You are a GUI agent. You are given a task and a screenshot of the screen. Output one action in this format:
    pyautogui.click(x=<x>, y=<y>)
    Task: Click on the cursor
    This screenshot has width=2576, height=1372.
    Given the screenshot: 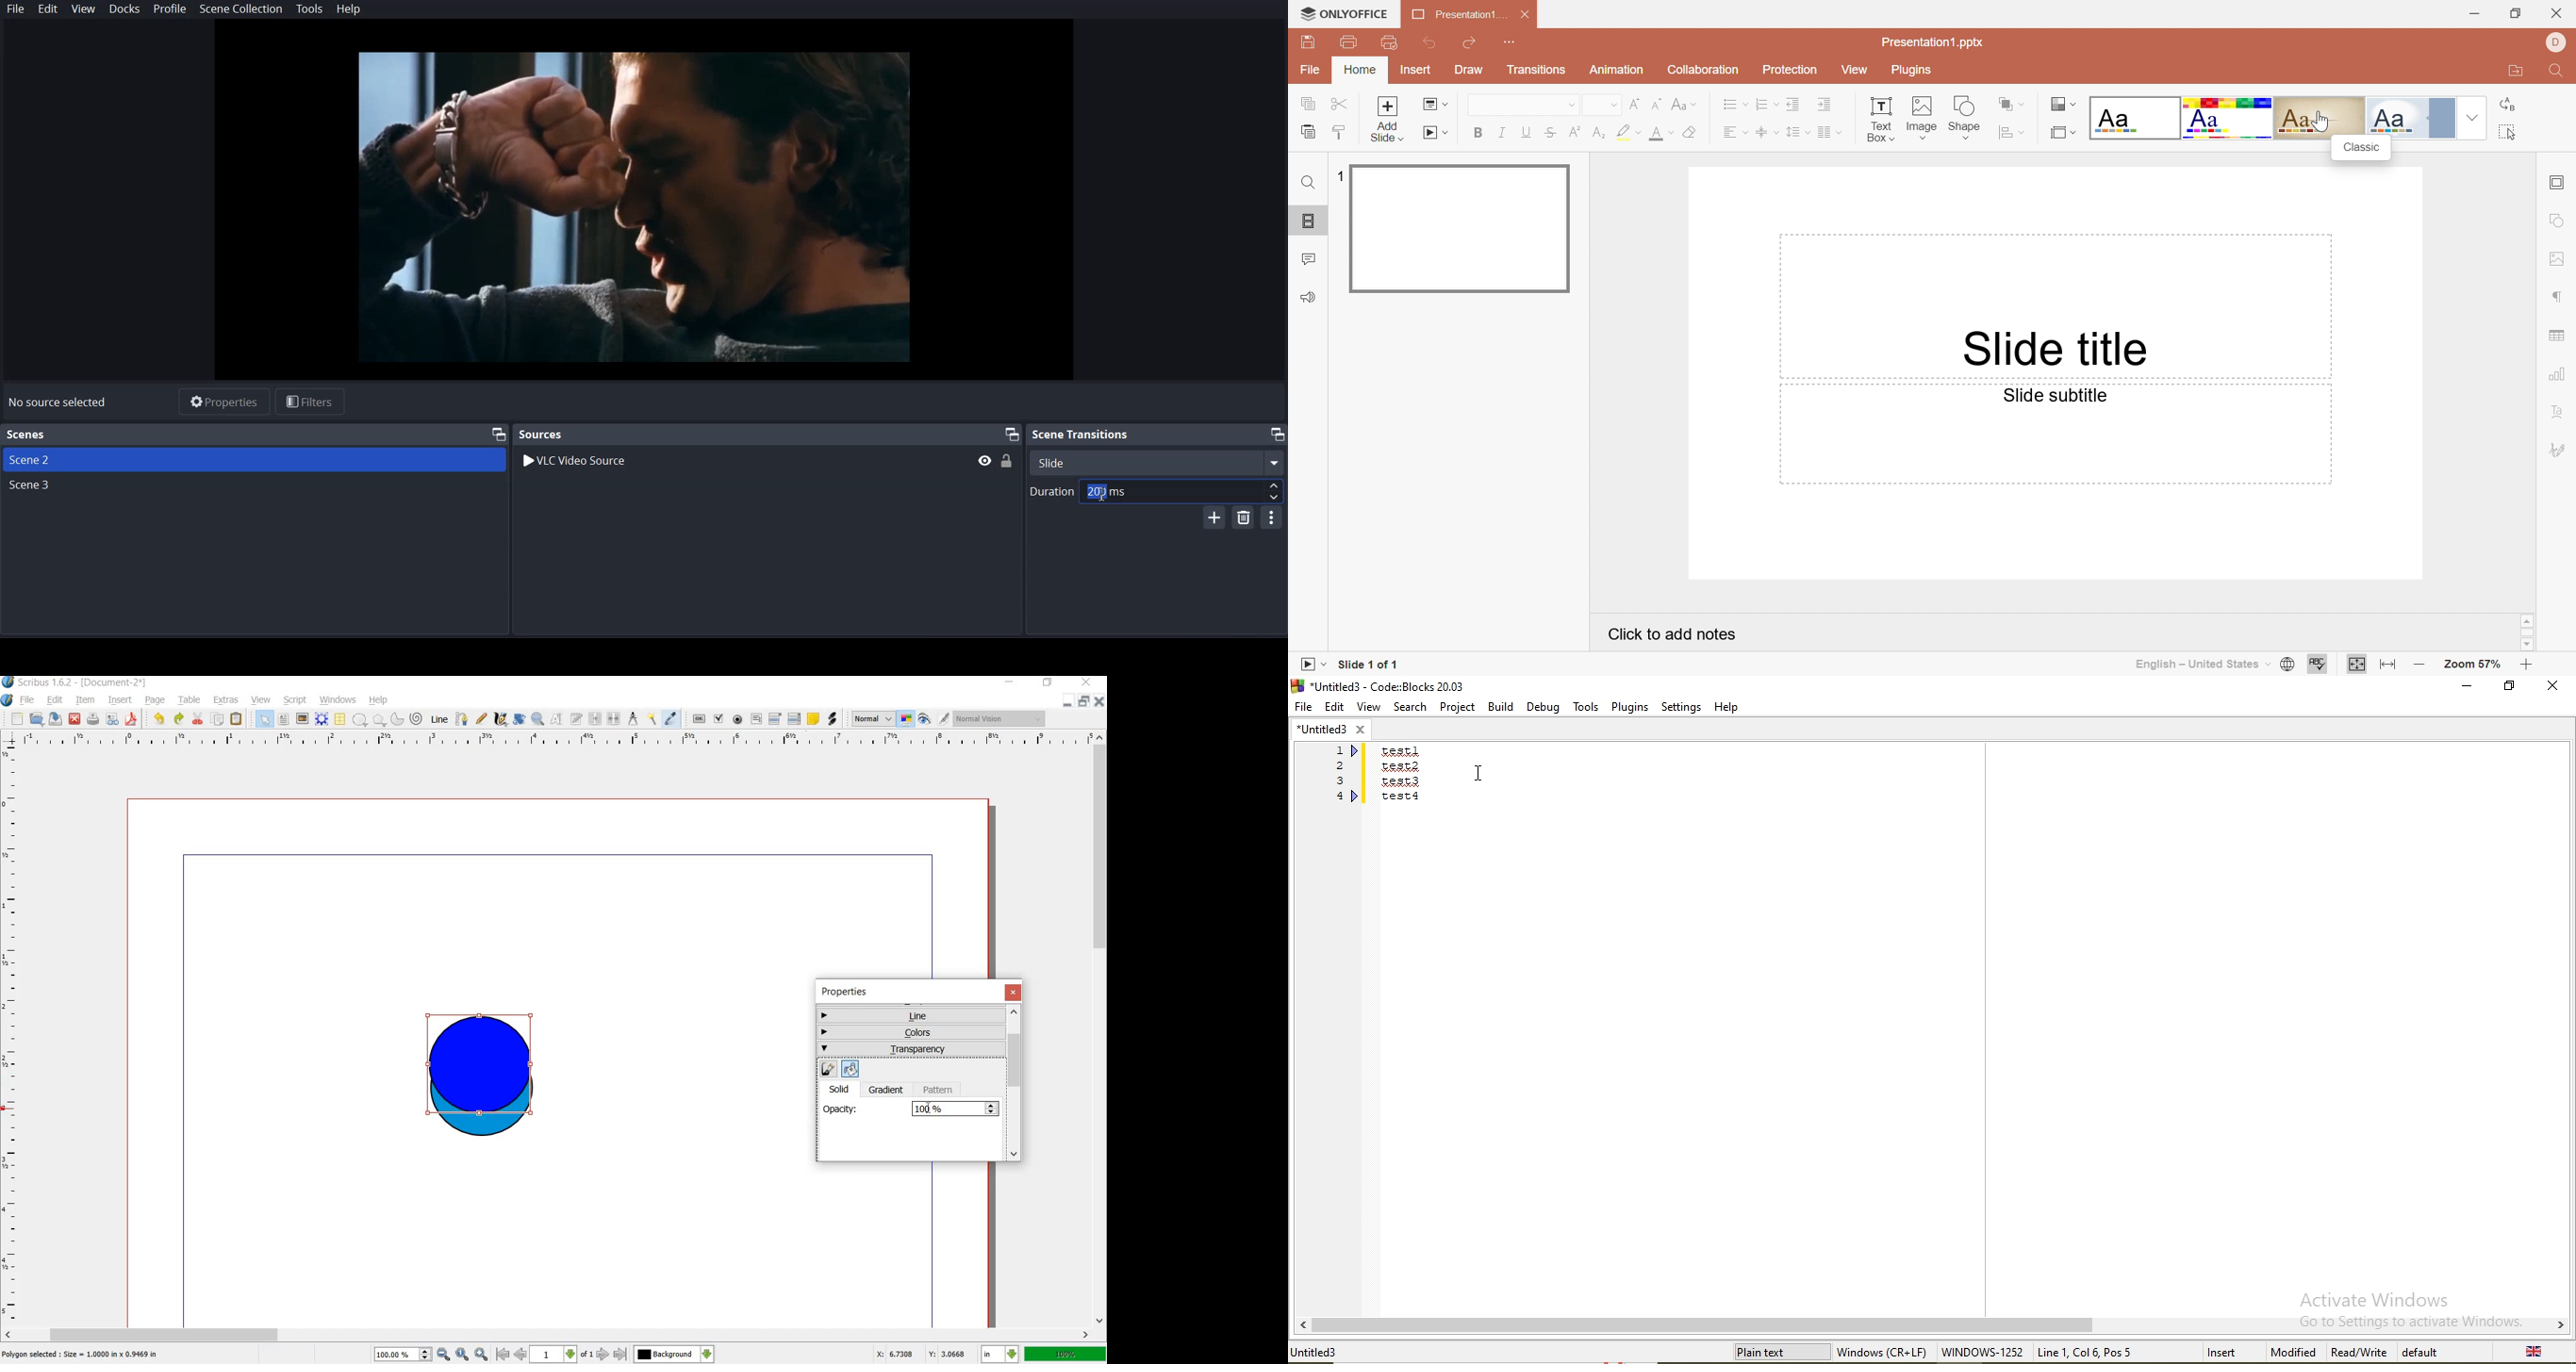 What is the action you would take?
    pyautogui.click(x=2319, y=123)
    